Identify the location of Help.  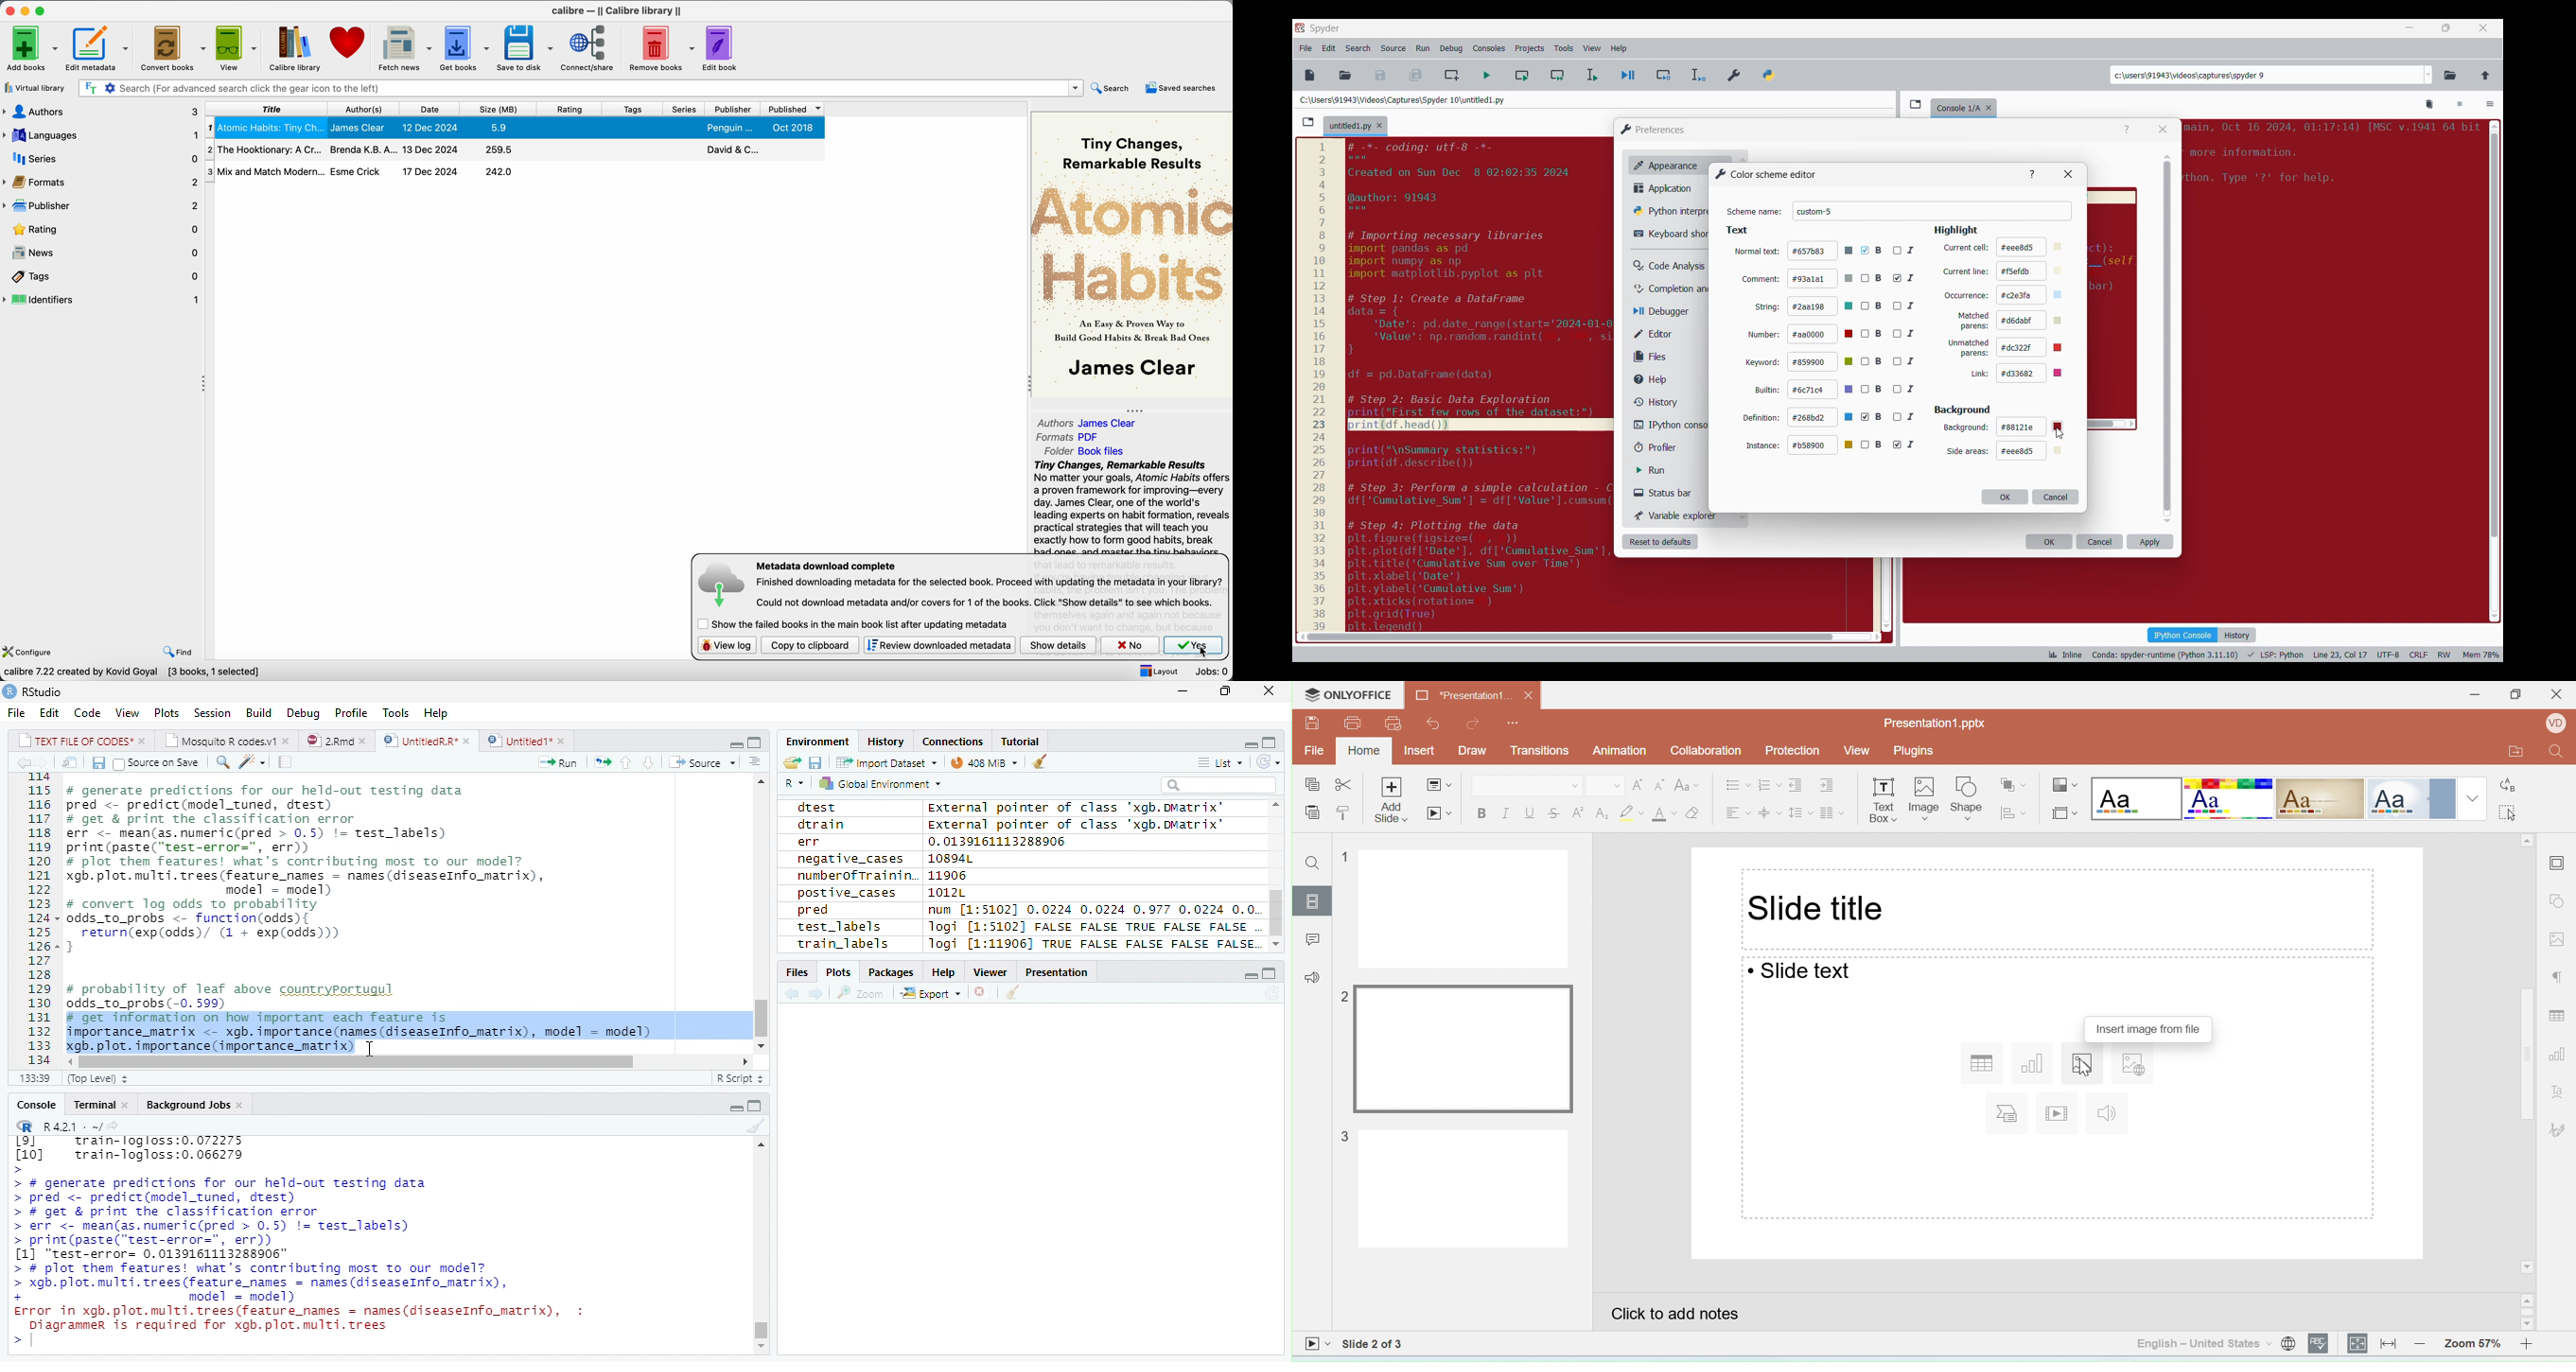
(1656, 380).